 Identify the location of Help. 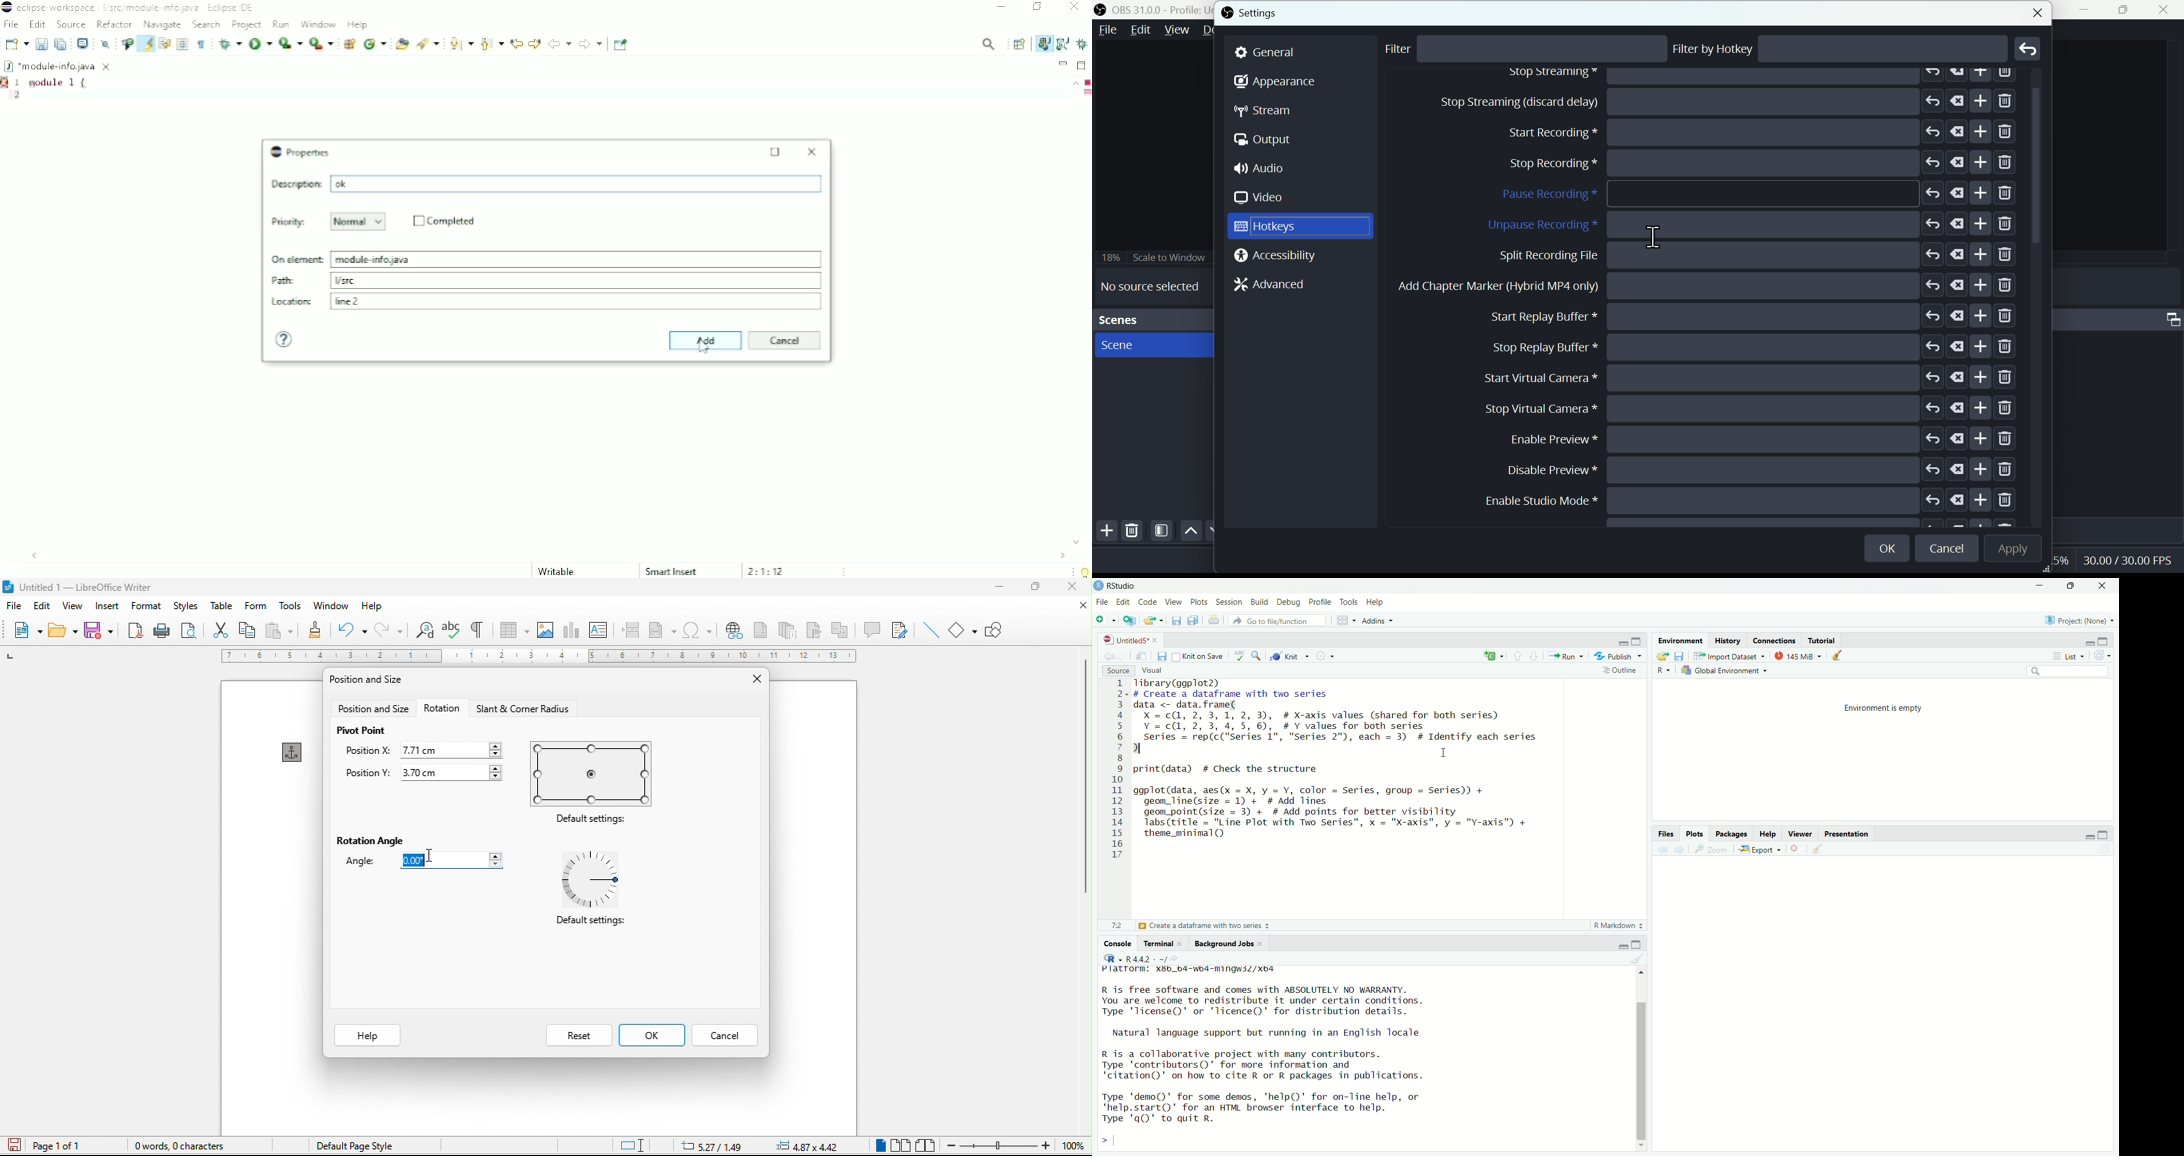
(1767, 833).